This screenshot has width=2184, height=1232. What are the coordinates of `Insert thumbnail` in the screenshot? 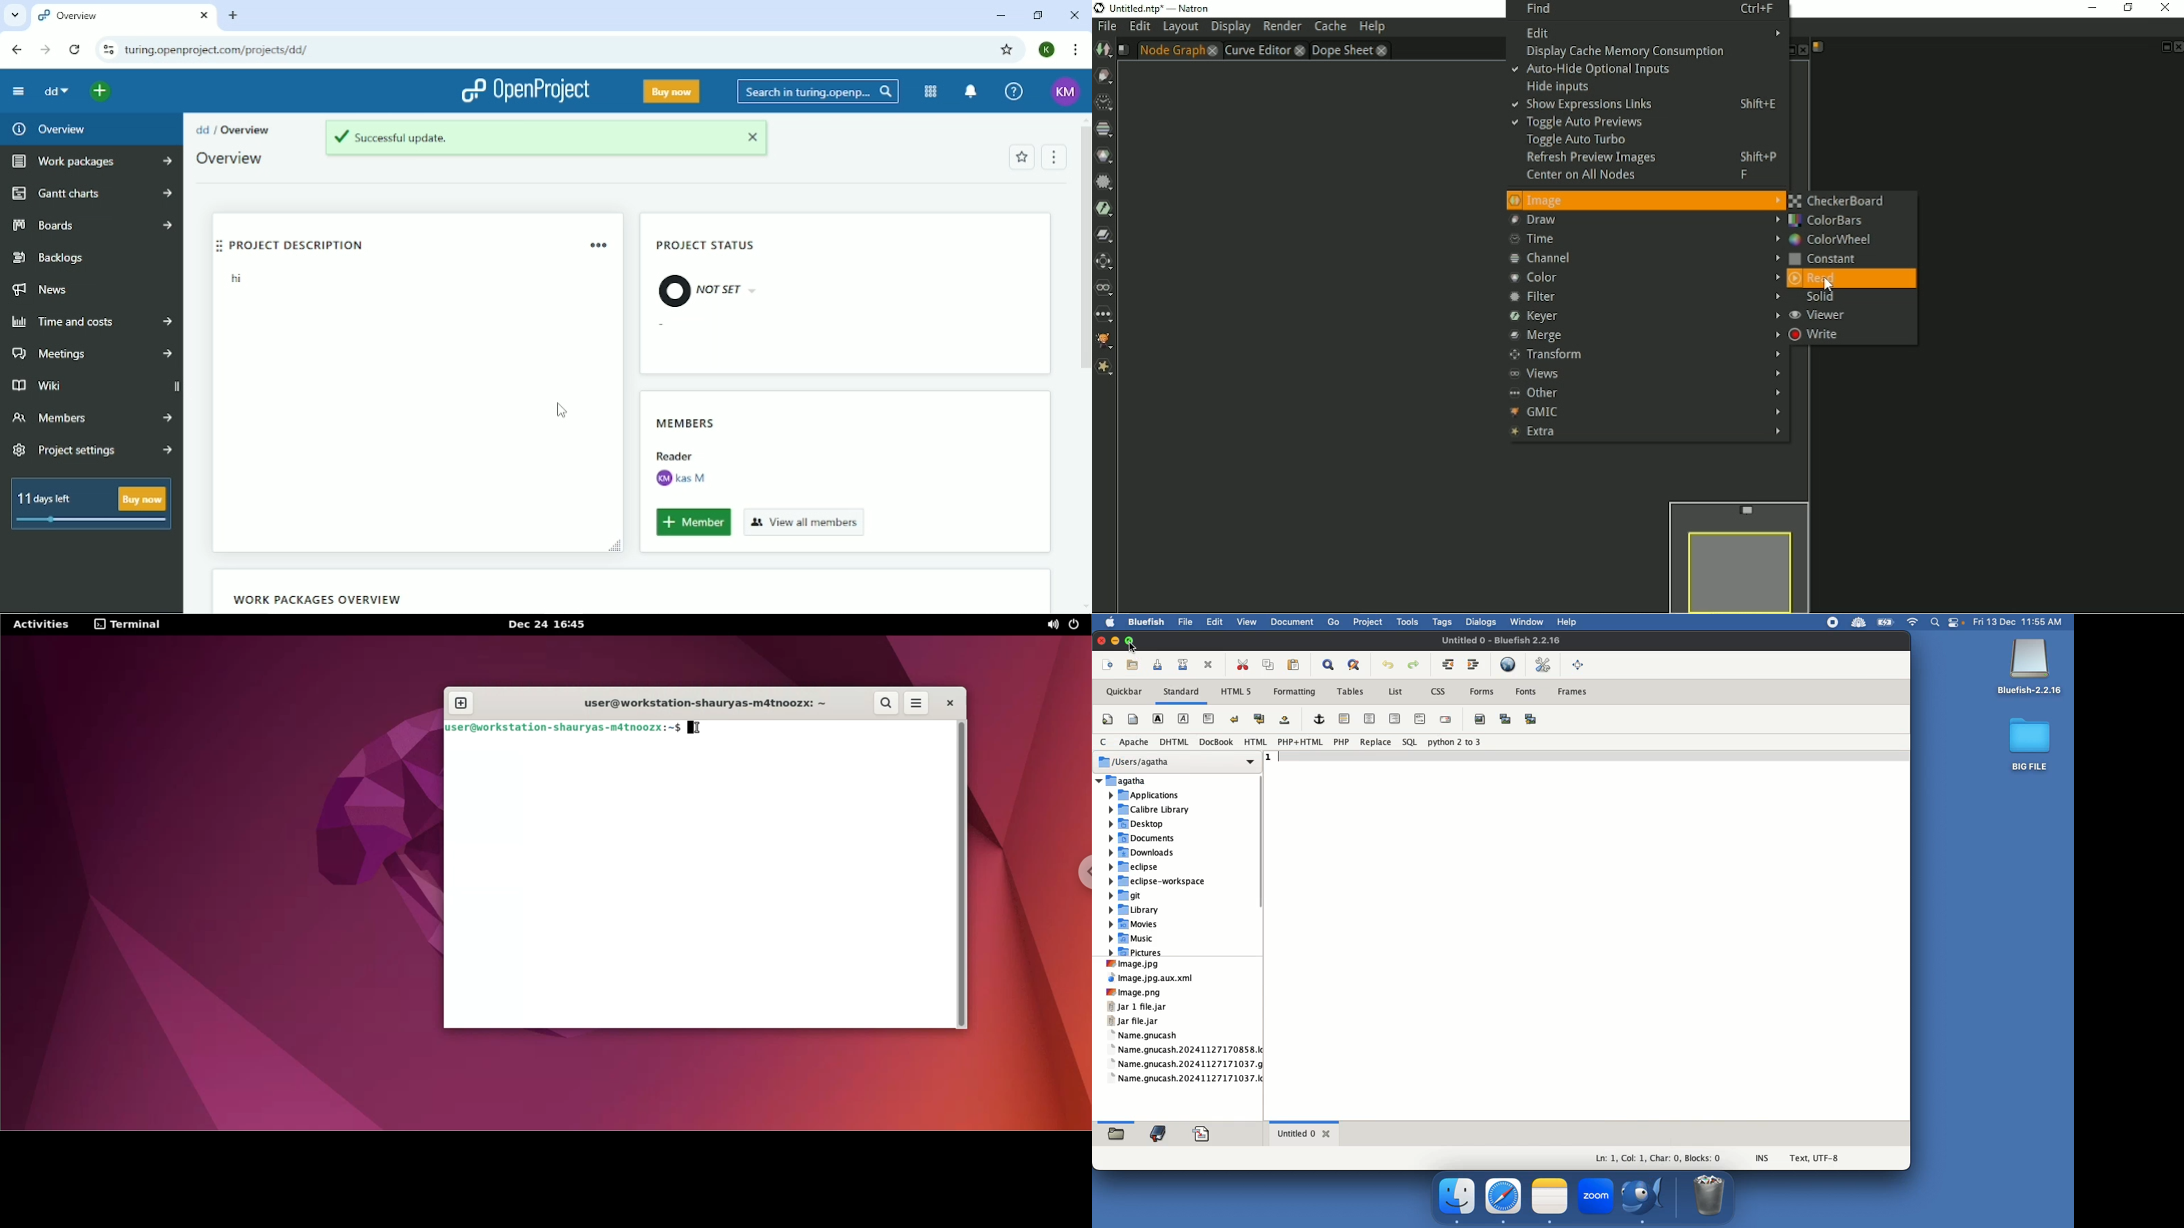 It's located at (1505, 718).